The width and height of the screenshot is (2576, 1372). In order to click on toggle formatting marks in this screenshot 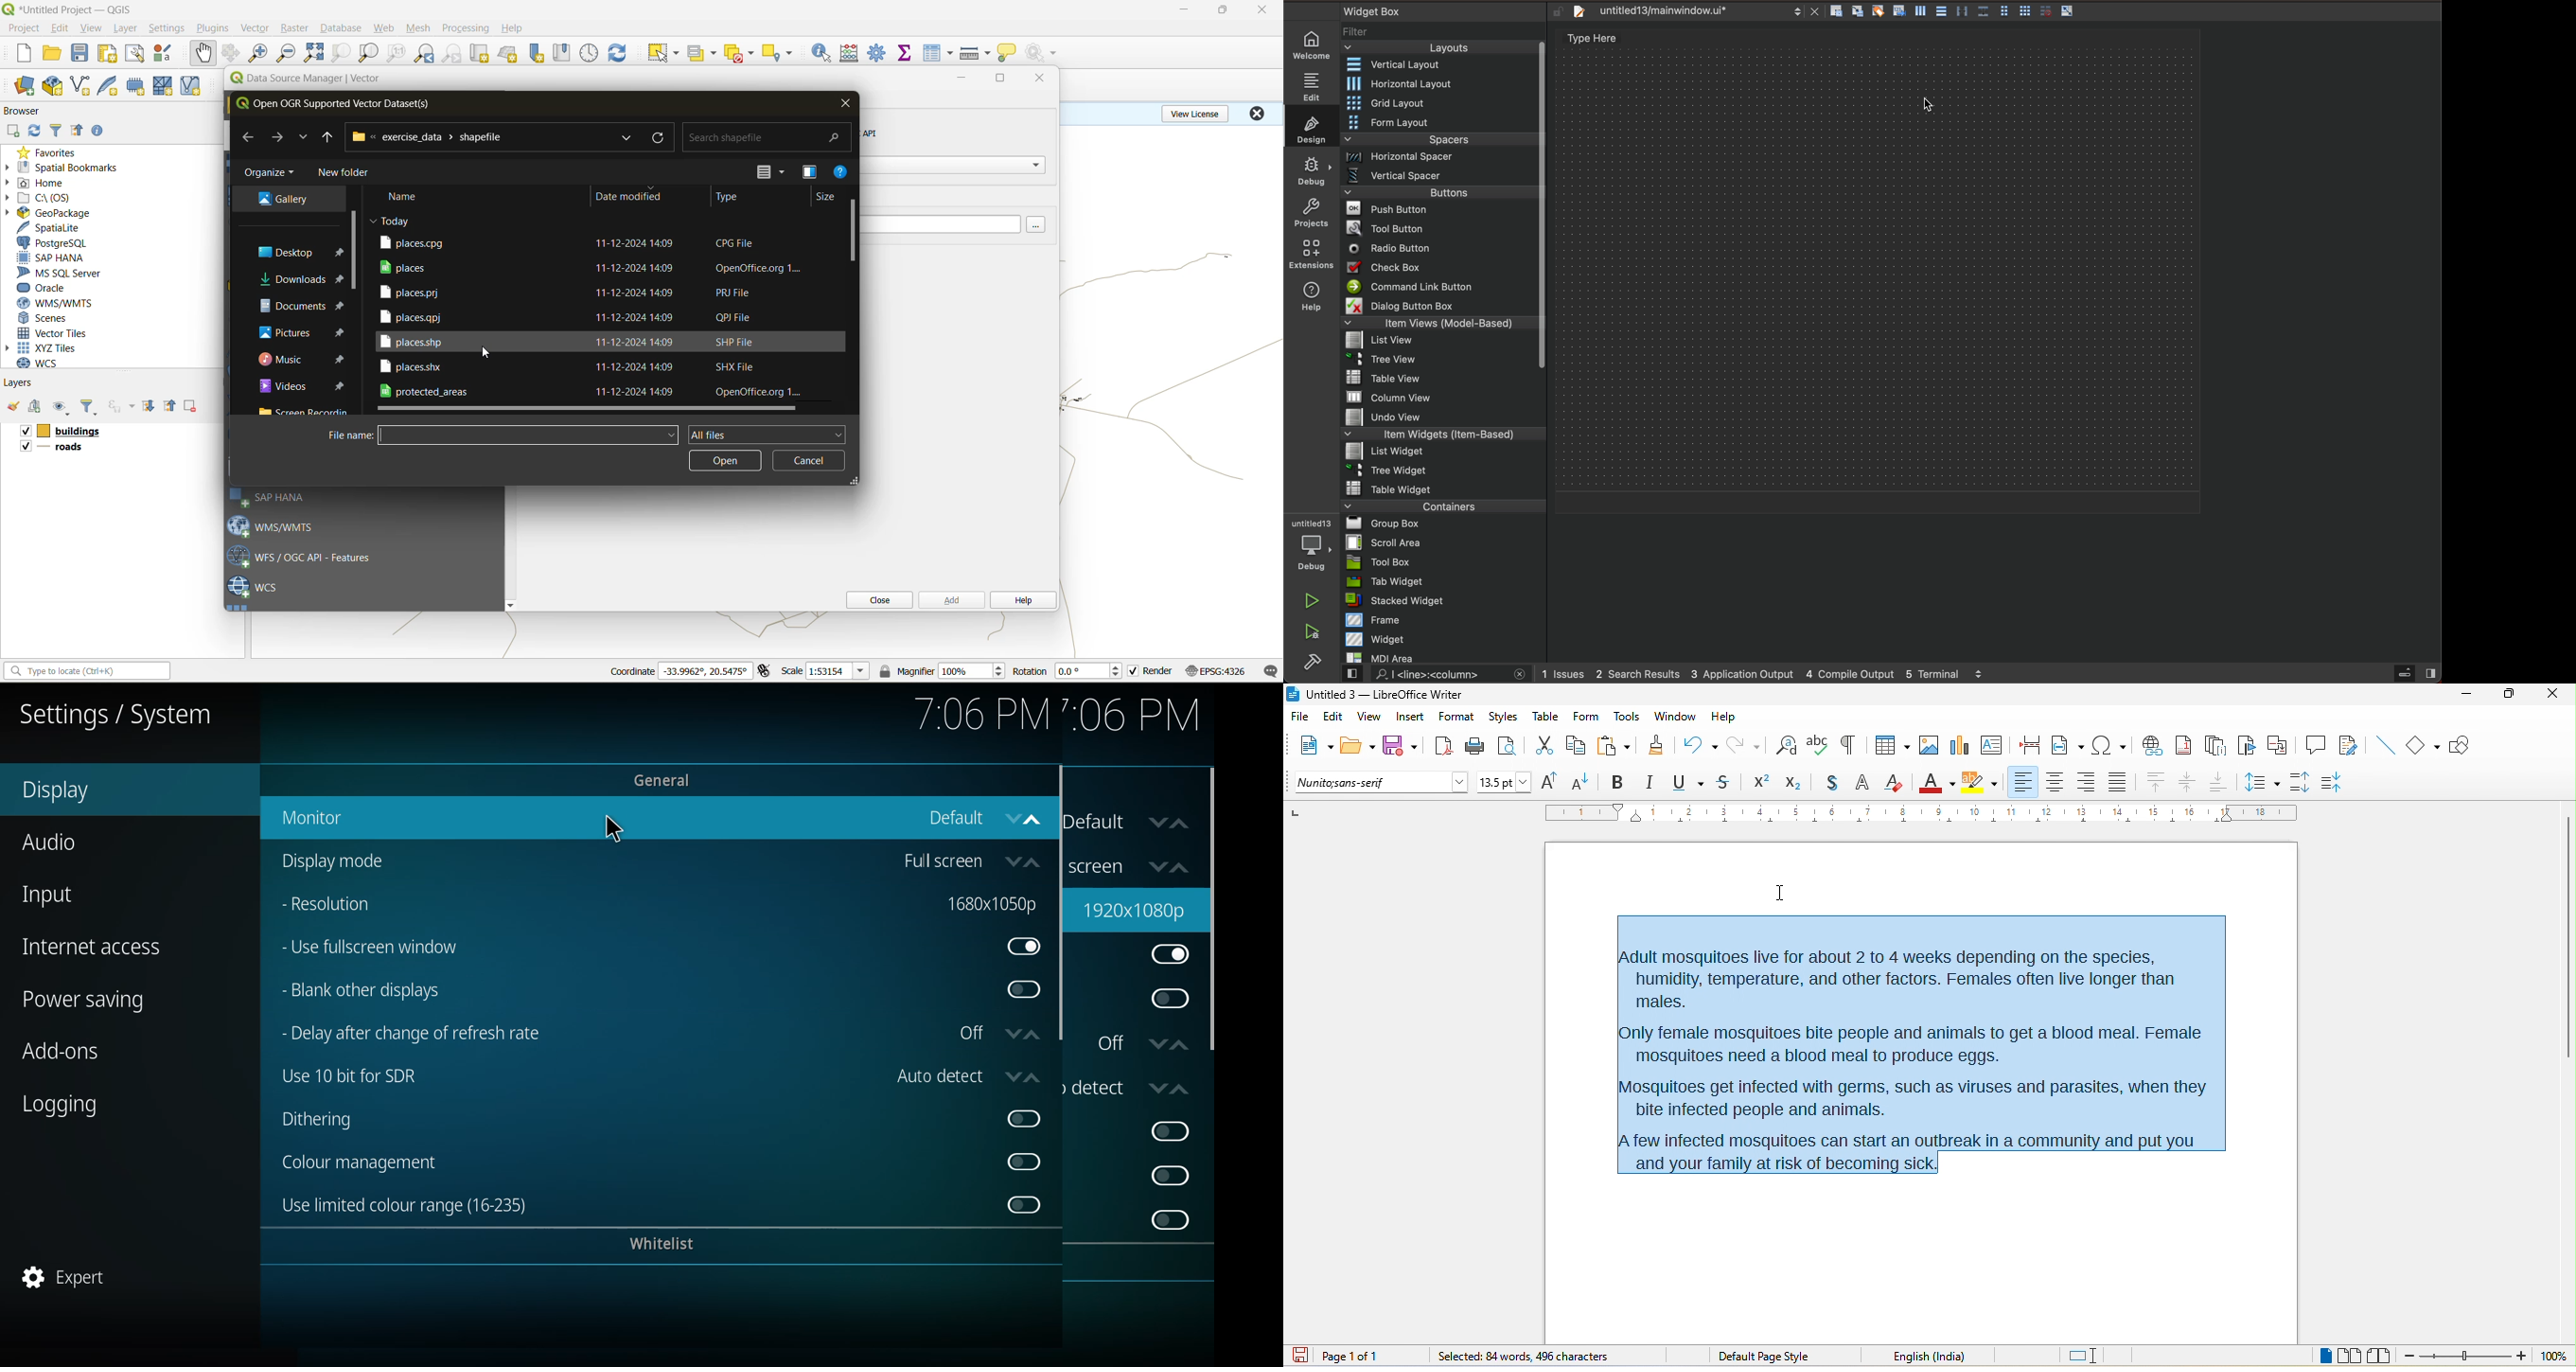, I will do `click(1847, 745)`.